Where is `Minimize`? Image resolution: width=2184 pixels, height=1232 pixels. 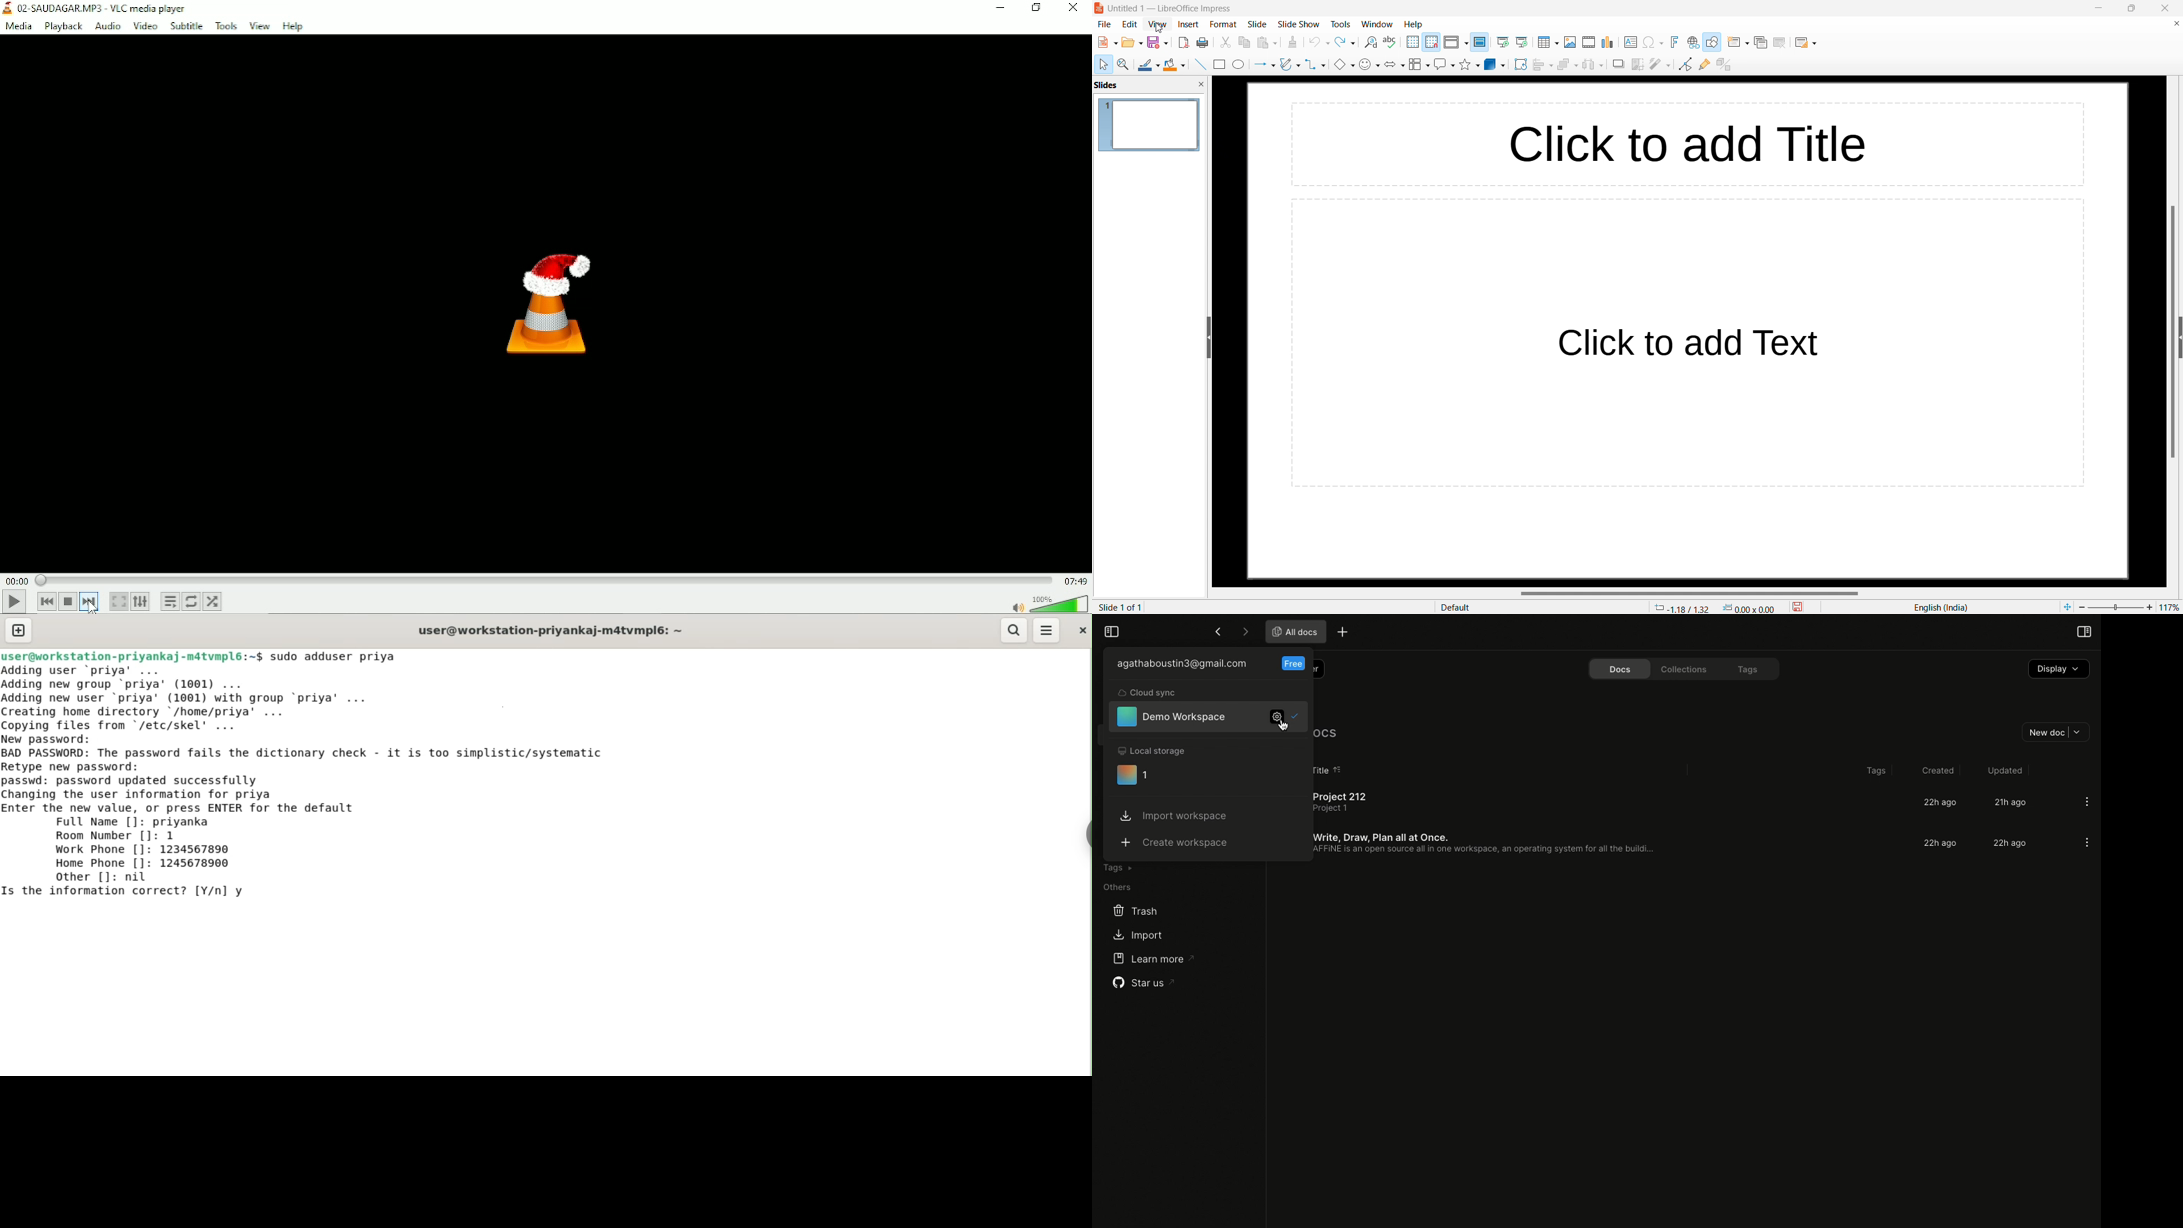 Minimize is located at coordinates (999, 9).